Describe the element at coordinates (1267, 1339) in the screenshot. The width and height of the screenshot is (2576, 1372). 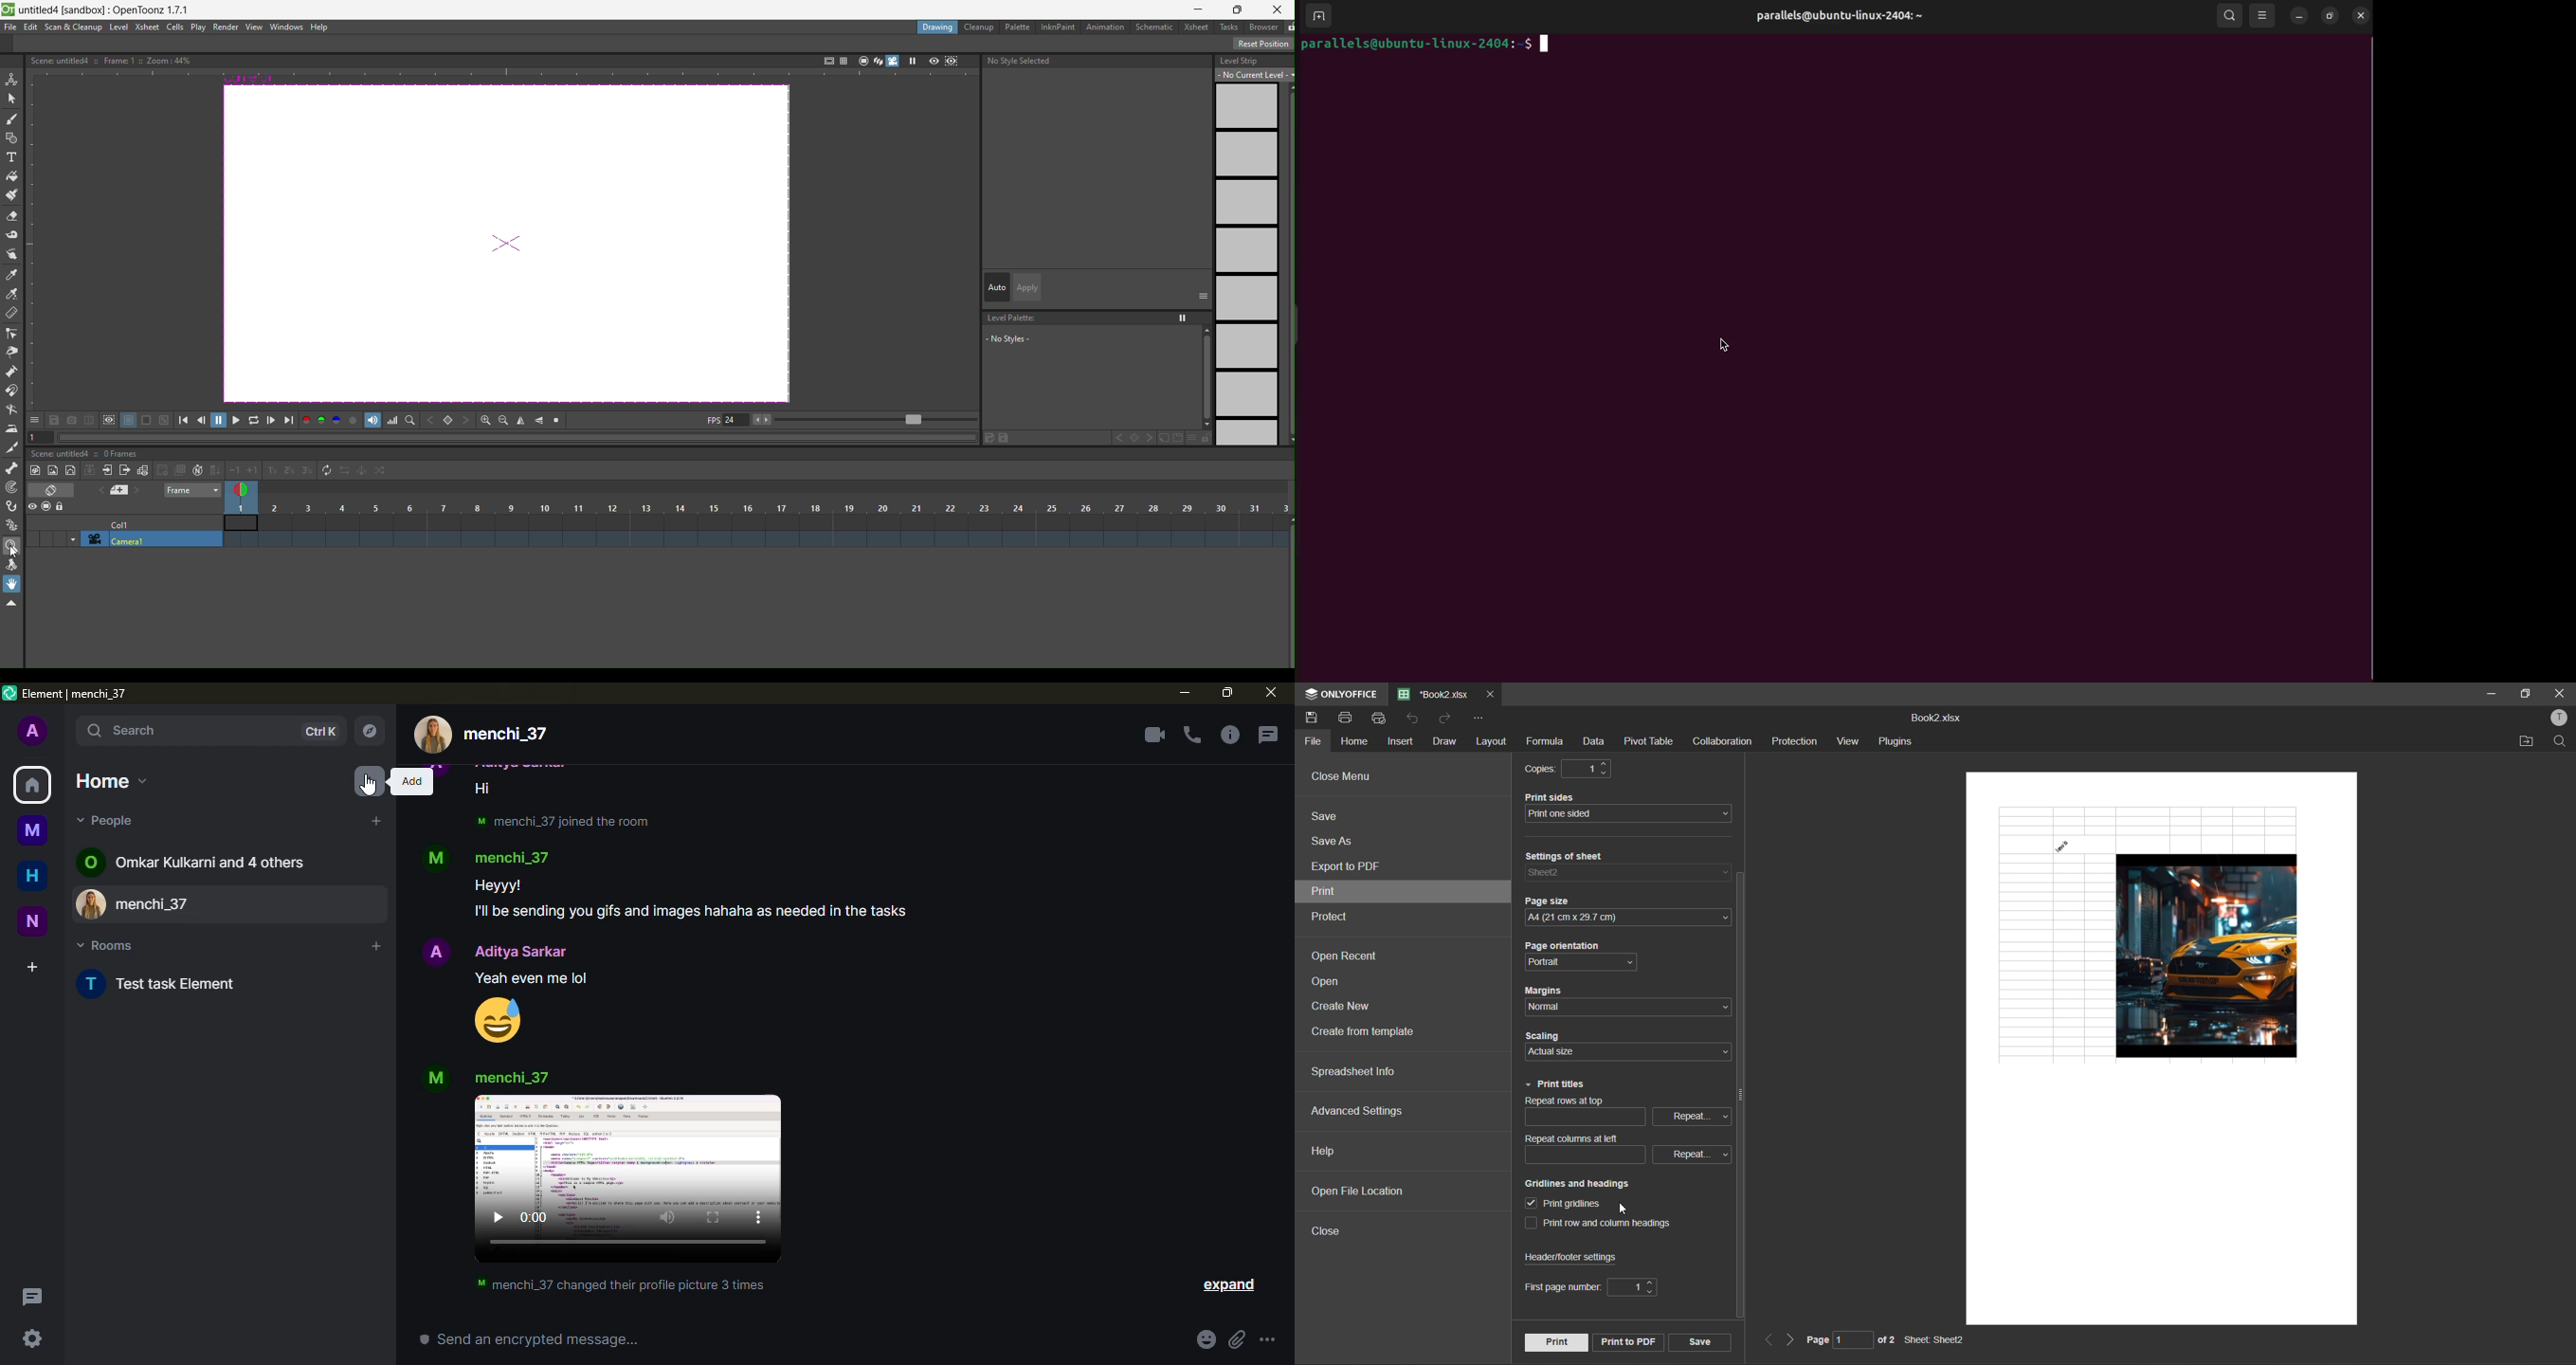
I see `more settings` at that location.